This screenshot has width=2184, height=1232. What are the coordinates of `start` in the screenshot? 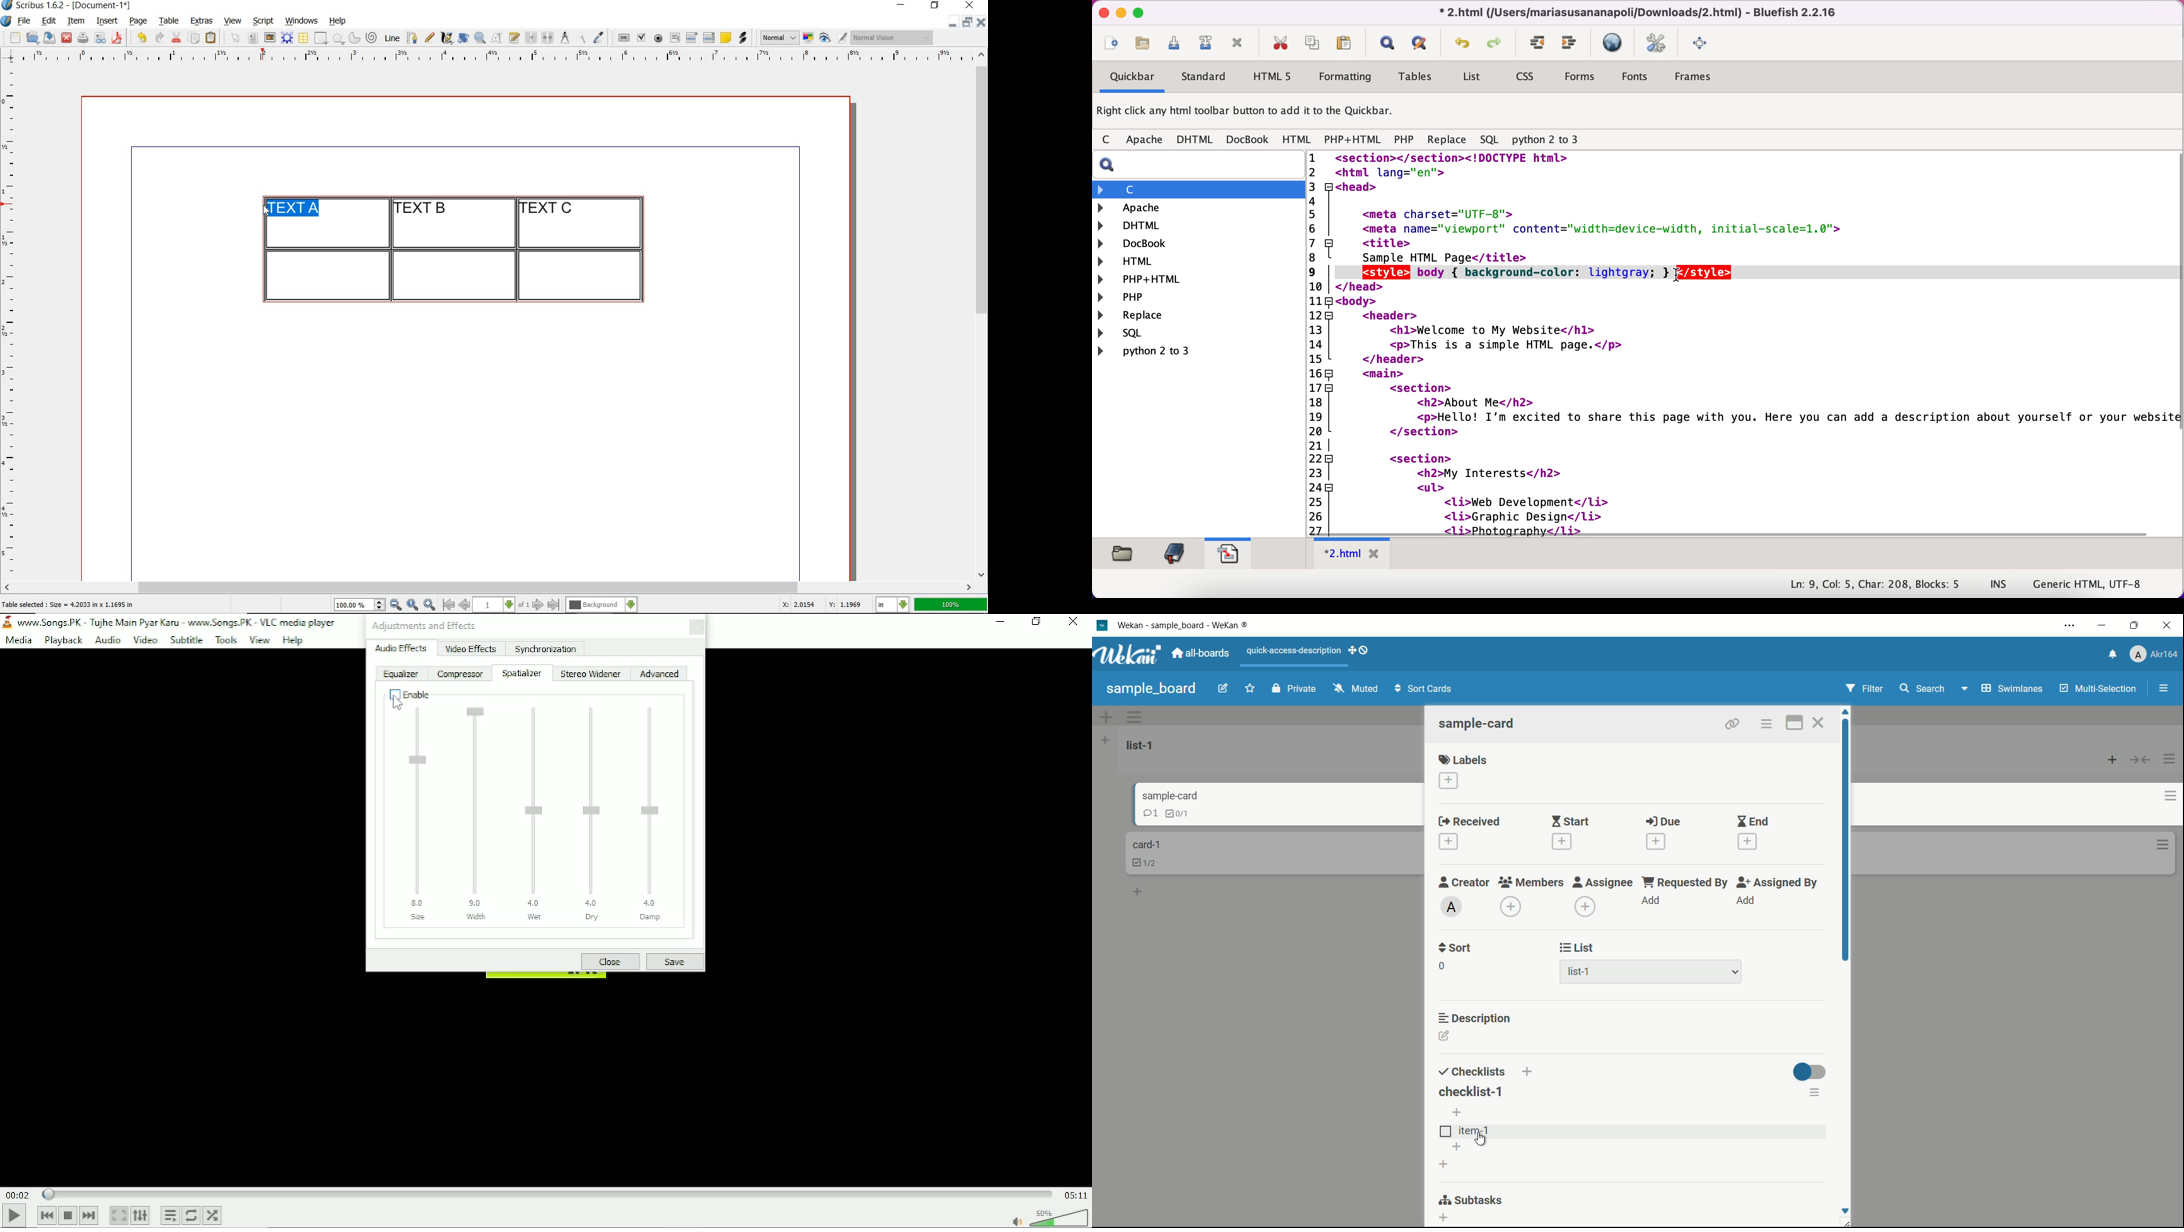 It's located at (1572, 821).